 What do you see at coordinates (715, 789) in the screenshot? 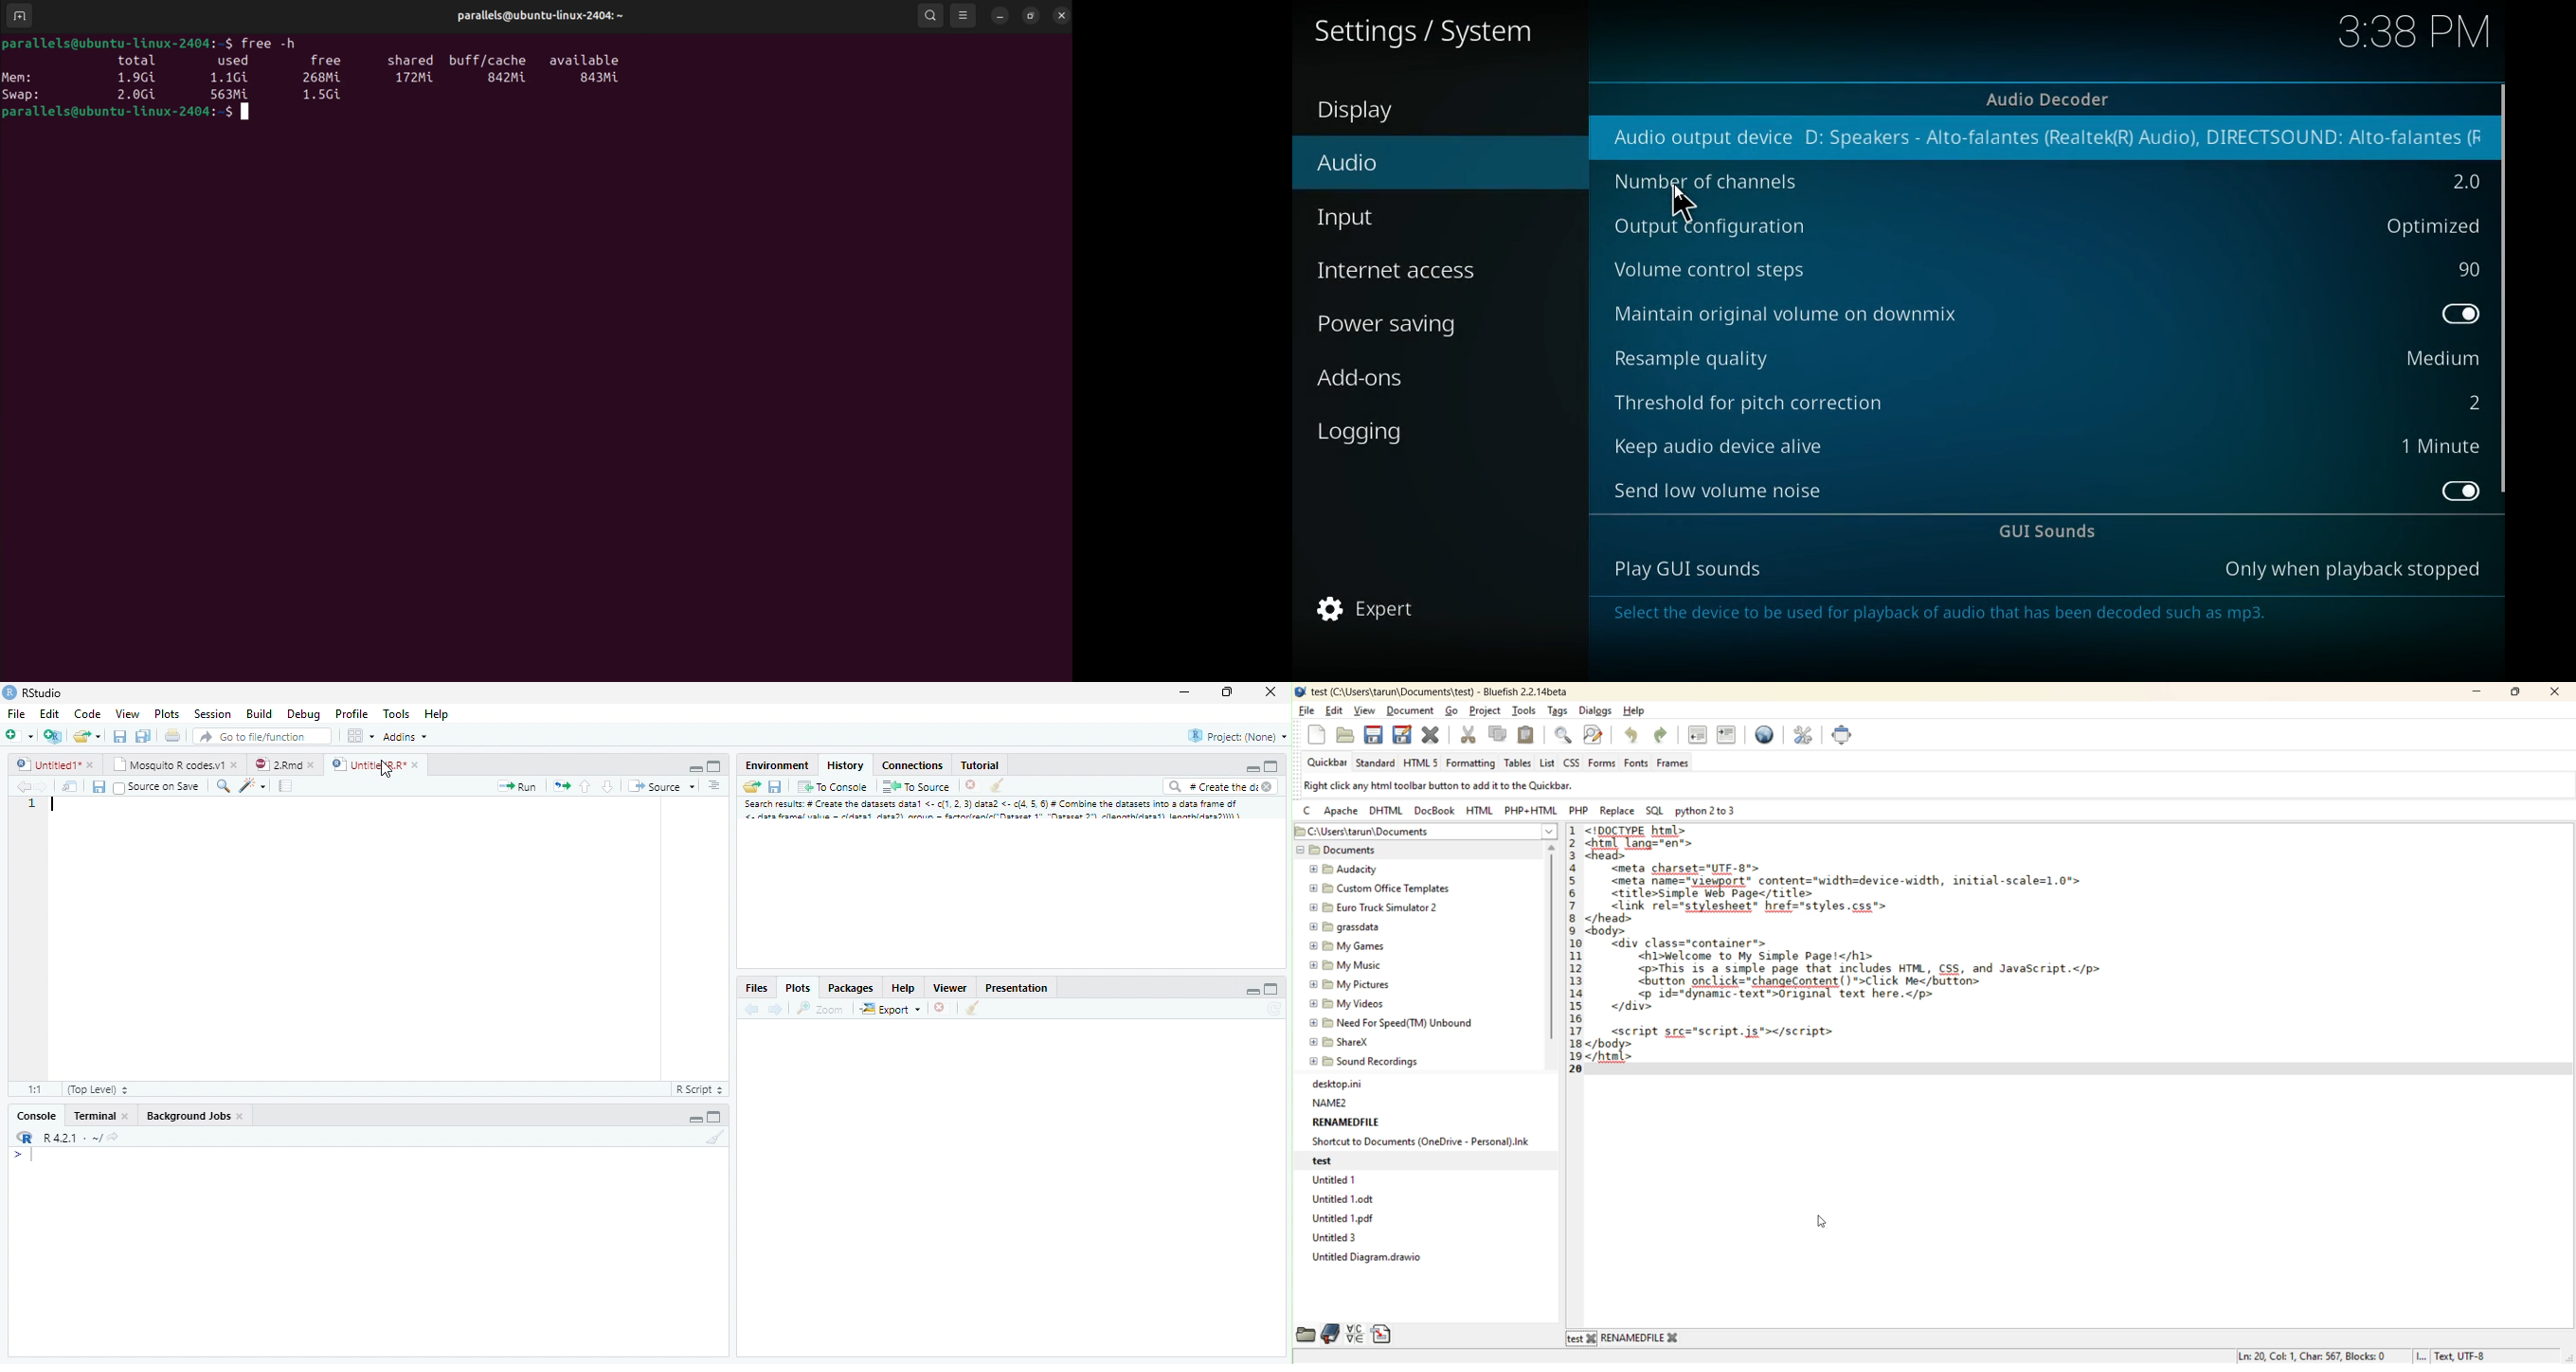
I see `Alignment` at bounding box center [715, 789].